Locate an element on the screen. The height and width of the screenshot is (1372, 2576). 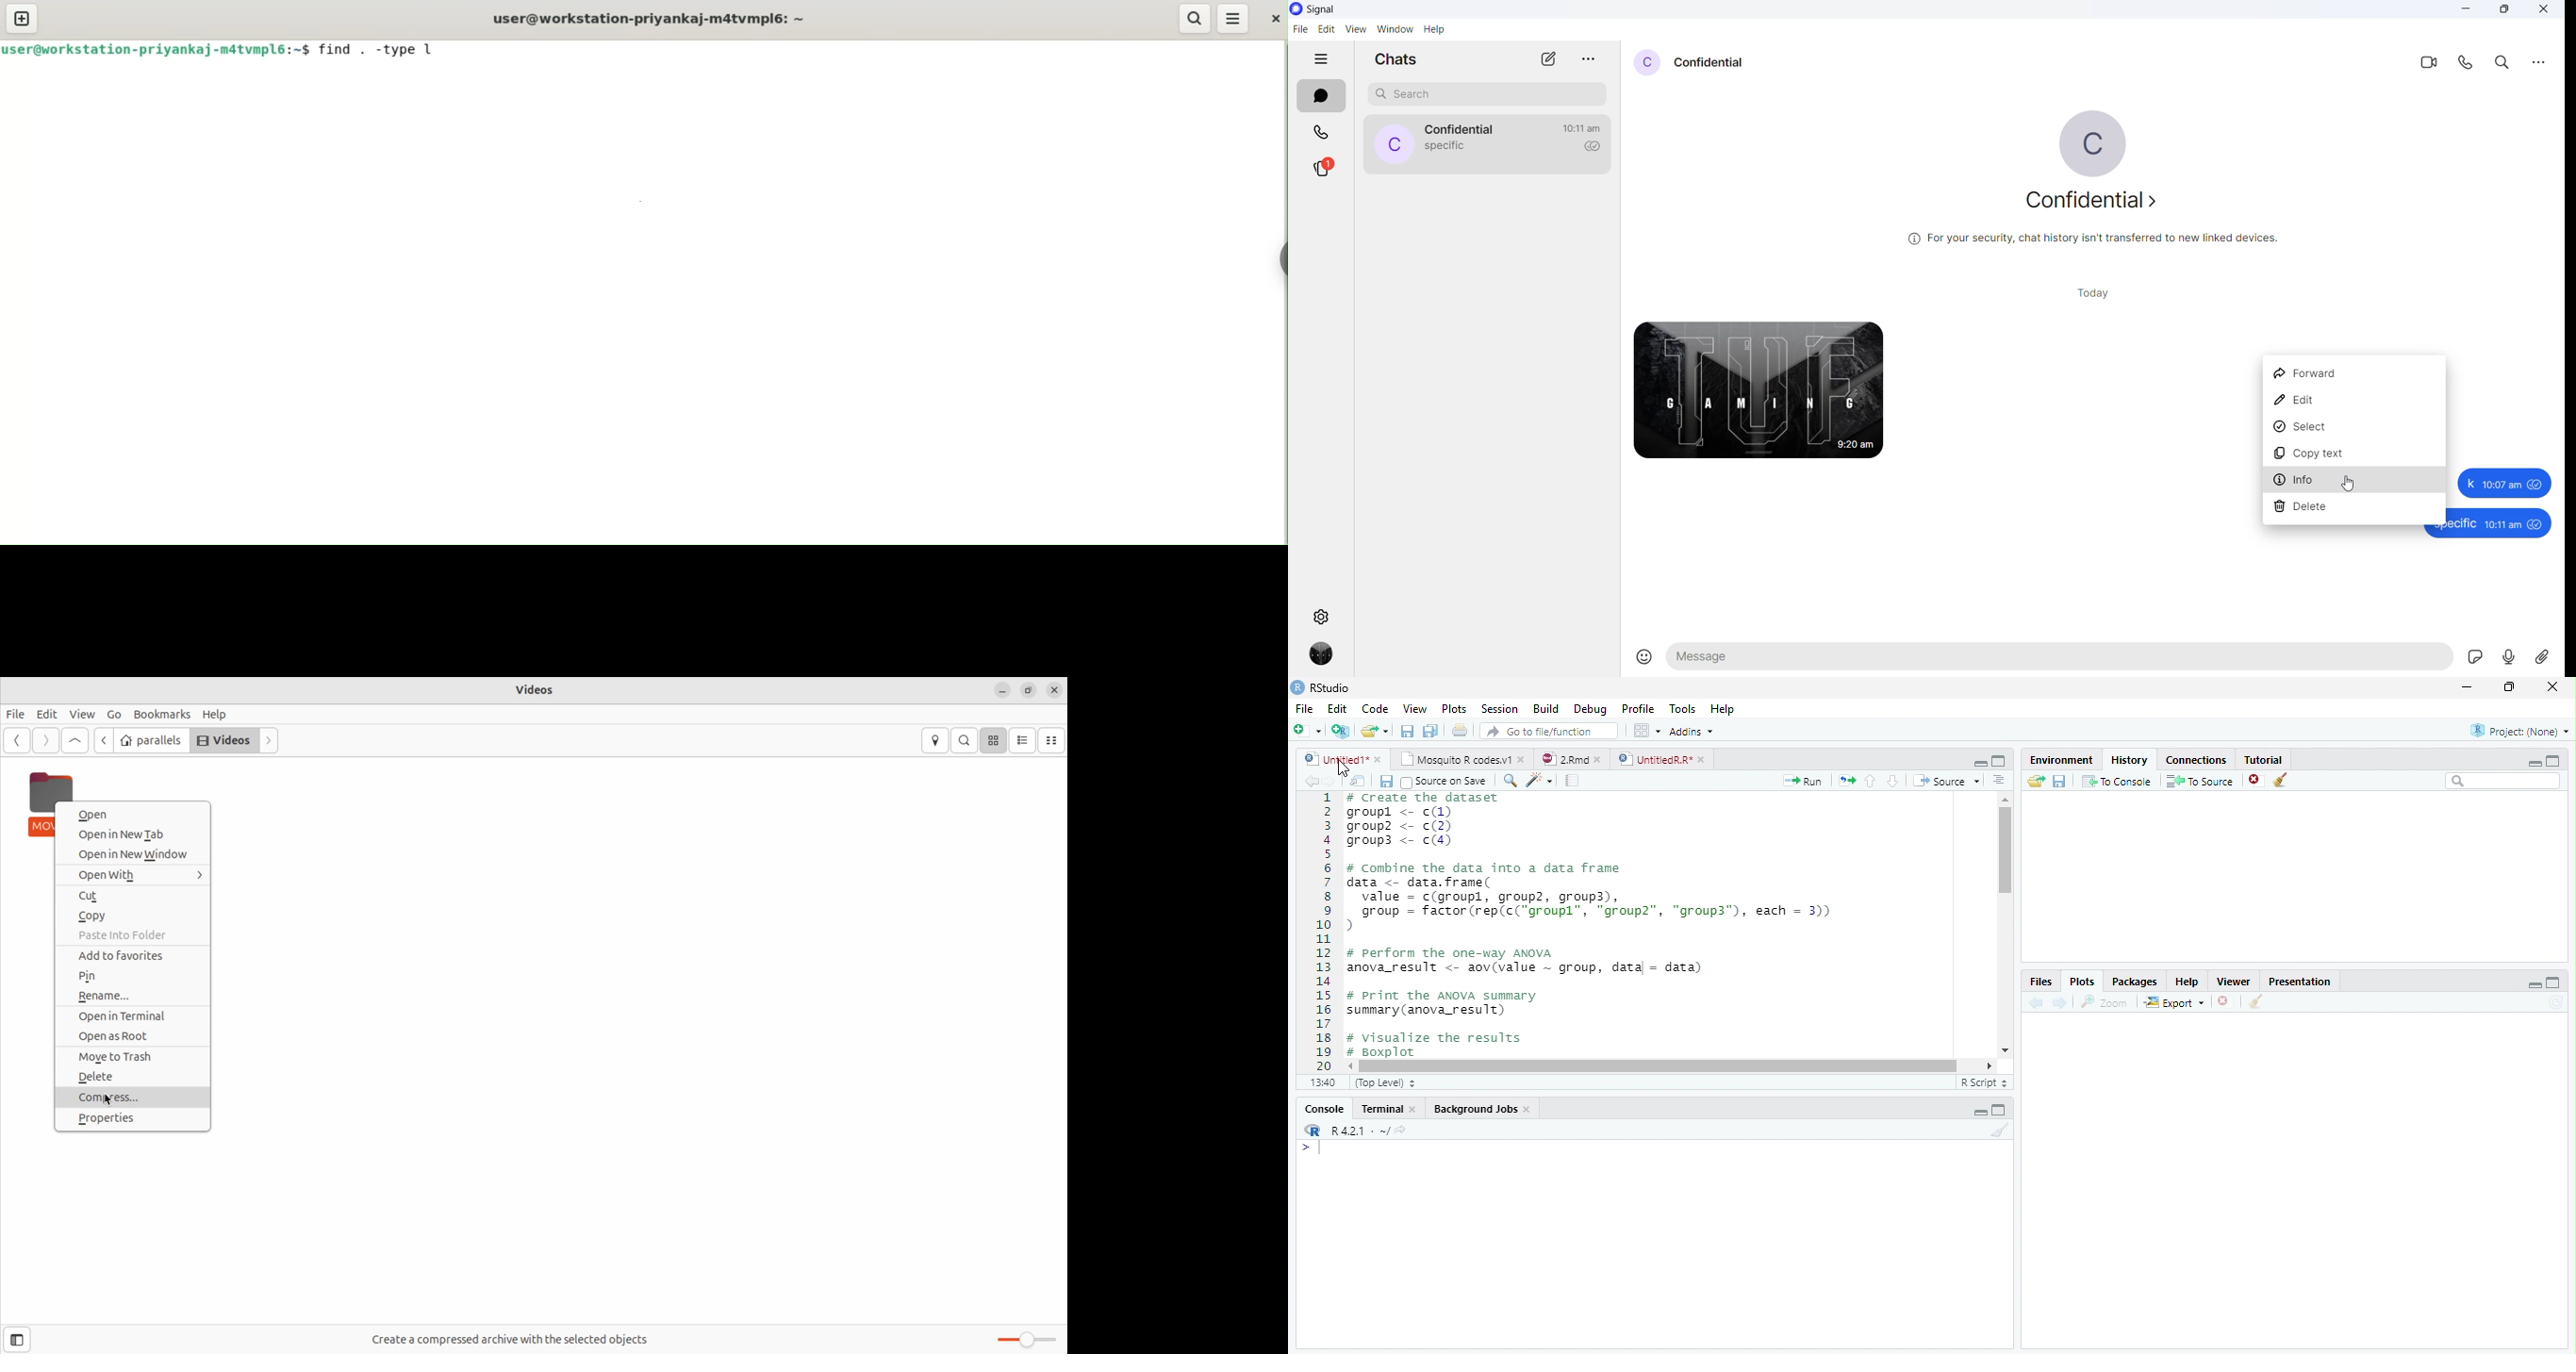
Clear console is located at coordinates (2004, 1132).